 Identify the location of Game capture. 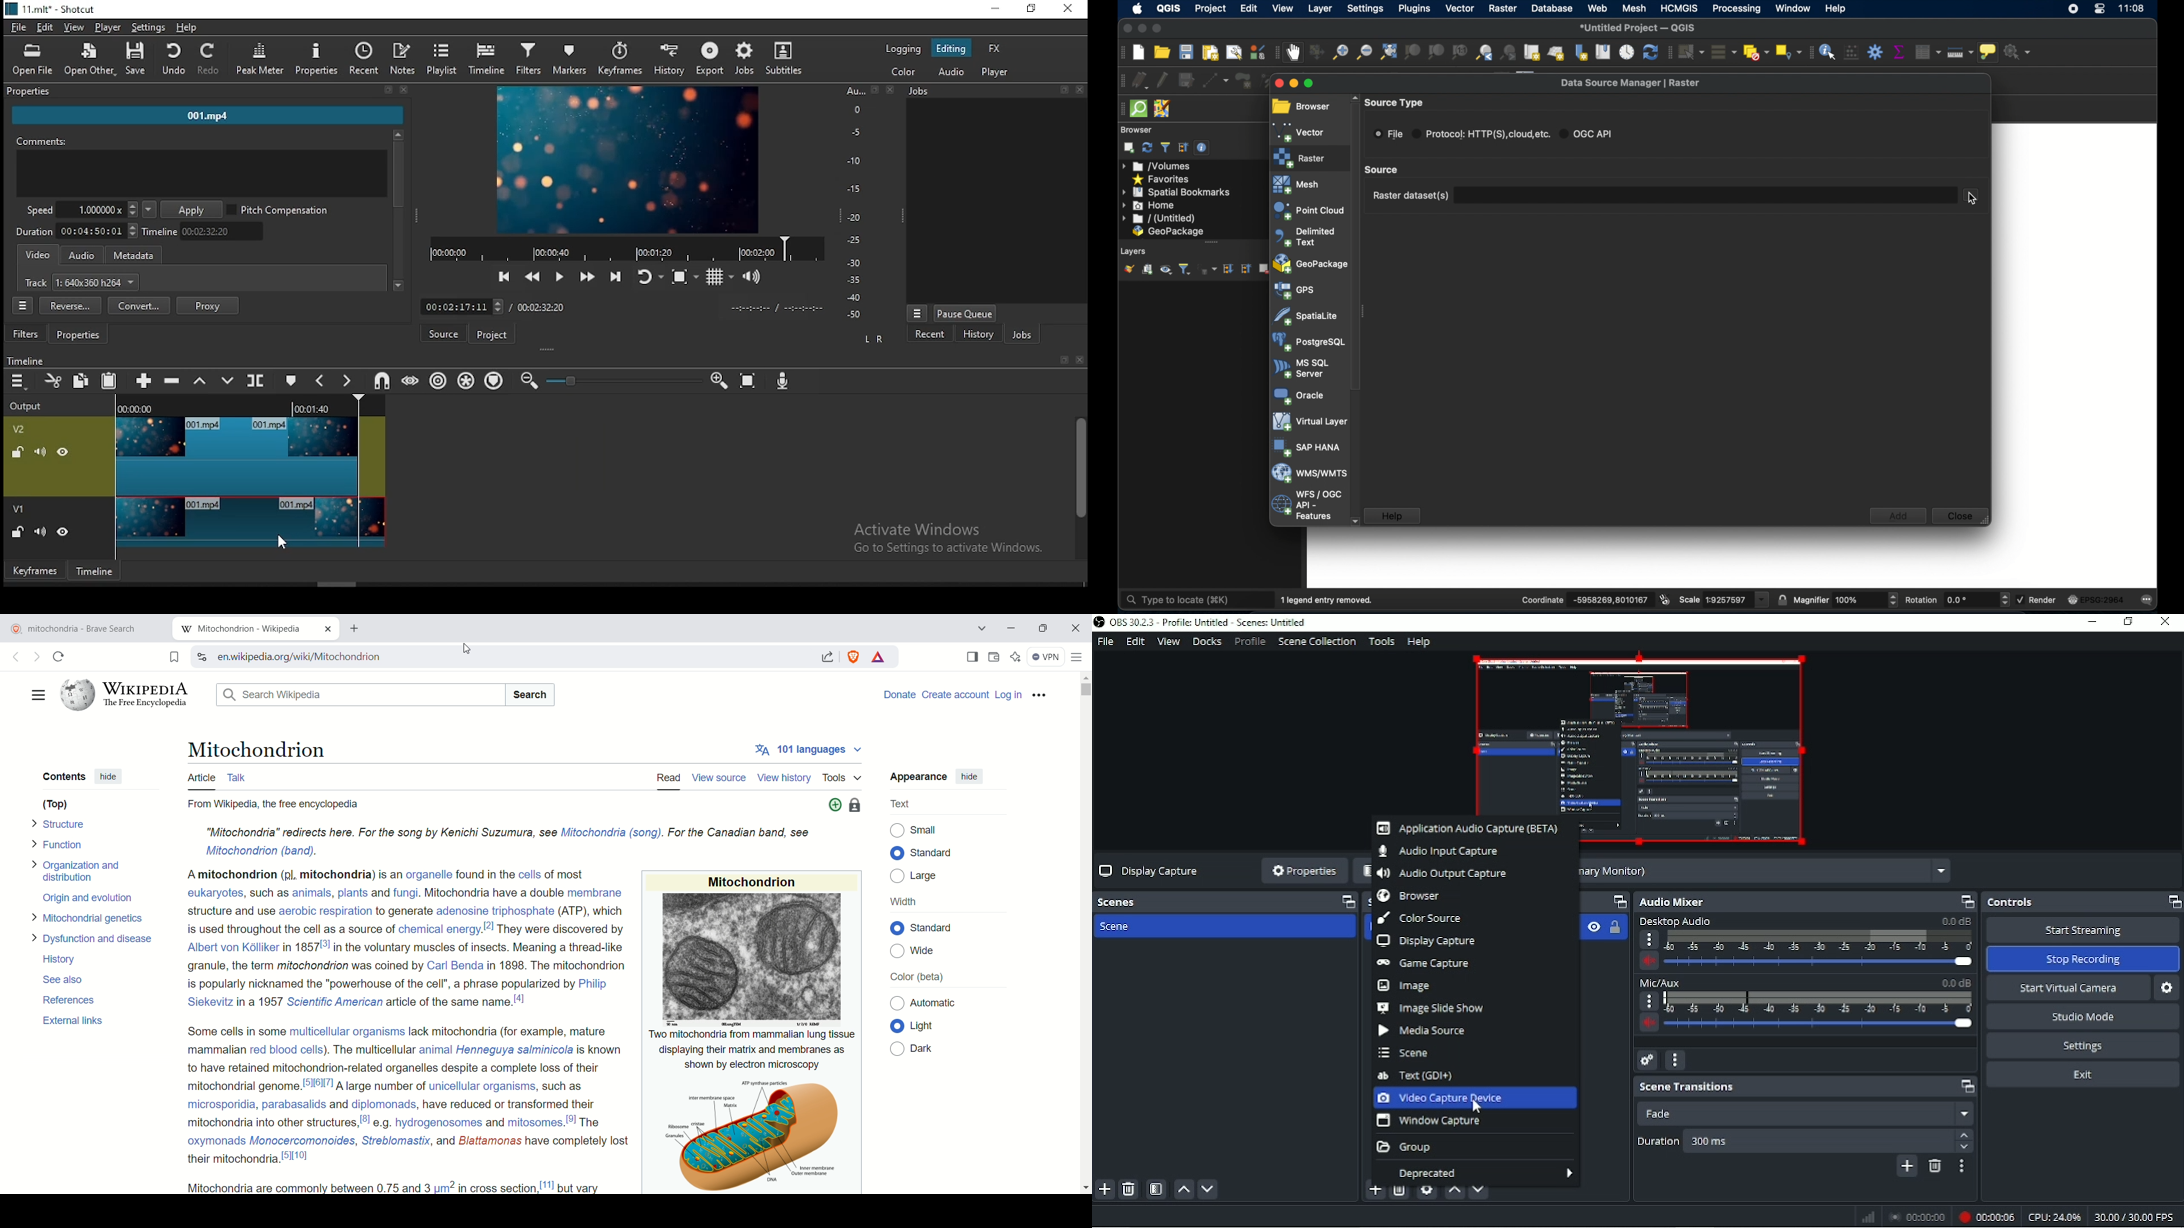
(1426, 963).